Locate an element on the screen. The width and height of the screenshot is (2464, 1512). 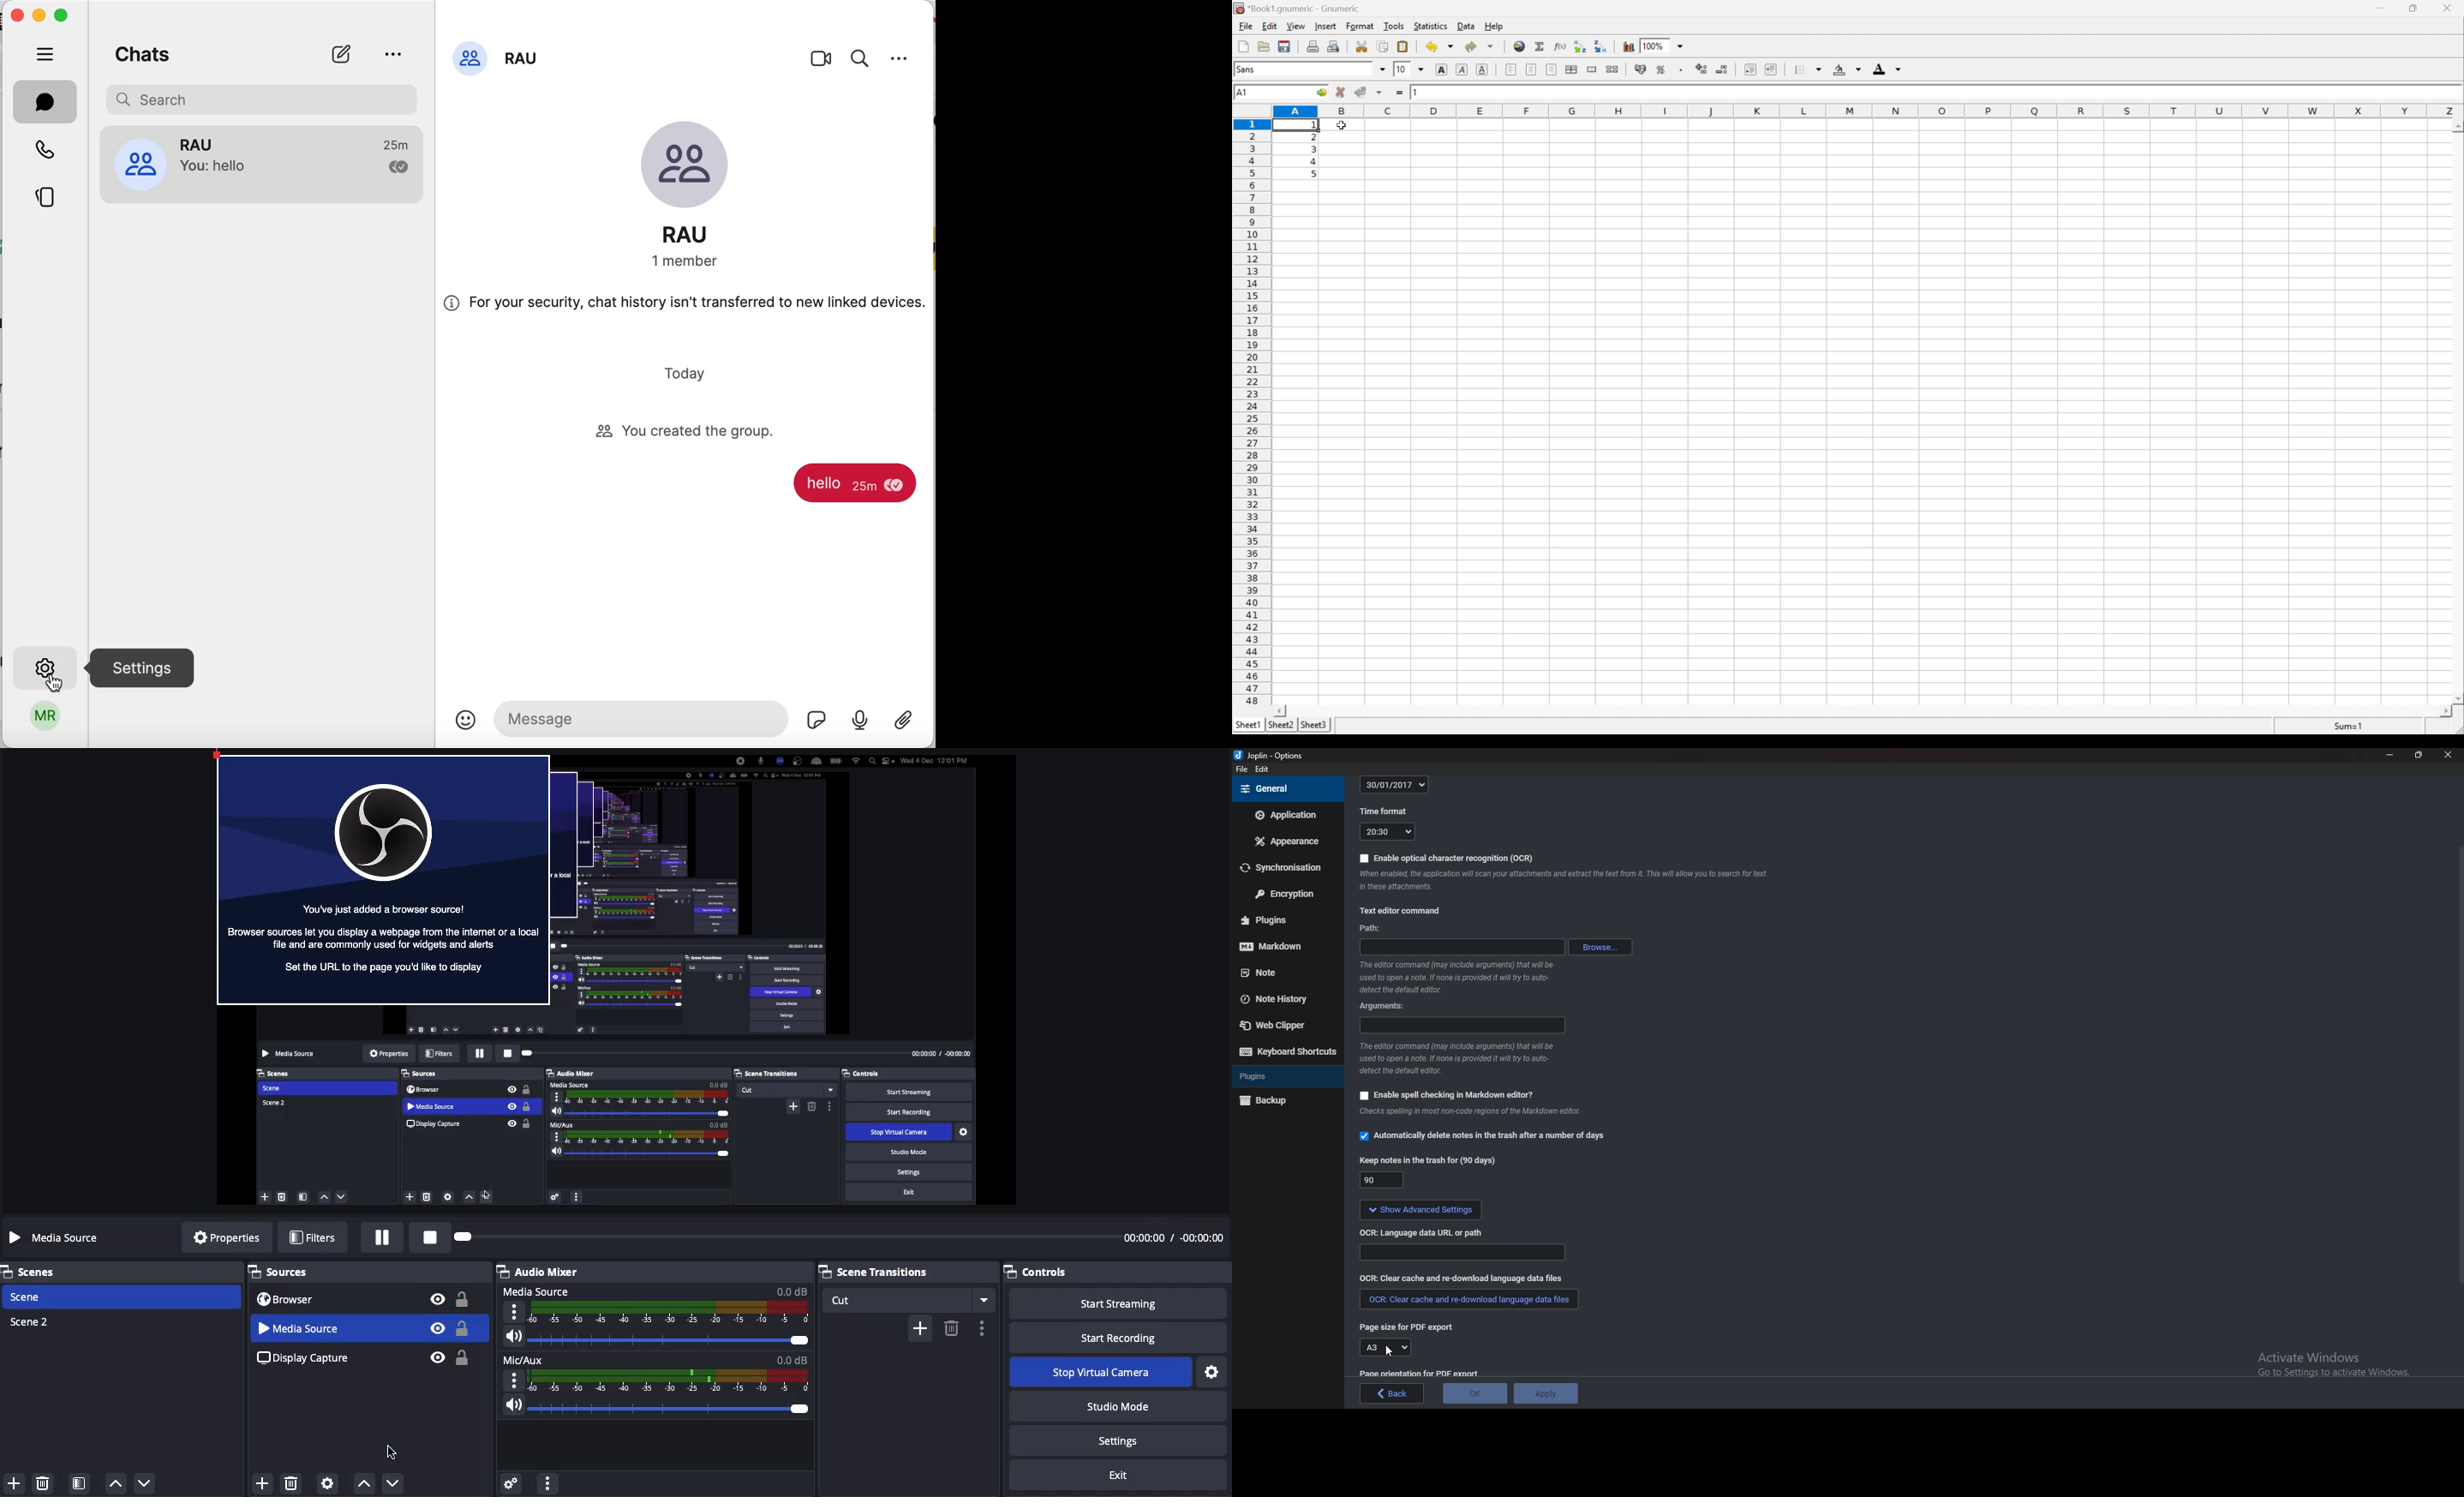
Sort the selected region in descending order based on the first column selected is located at coordinates (1599, 45).